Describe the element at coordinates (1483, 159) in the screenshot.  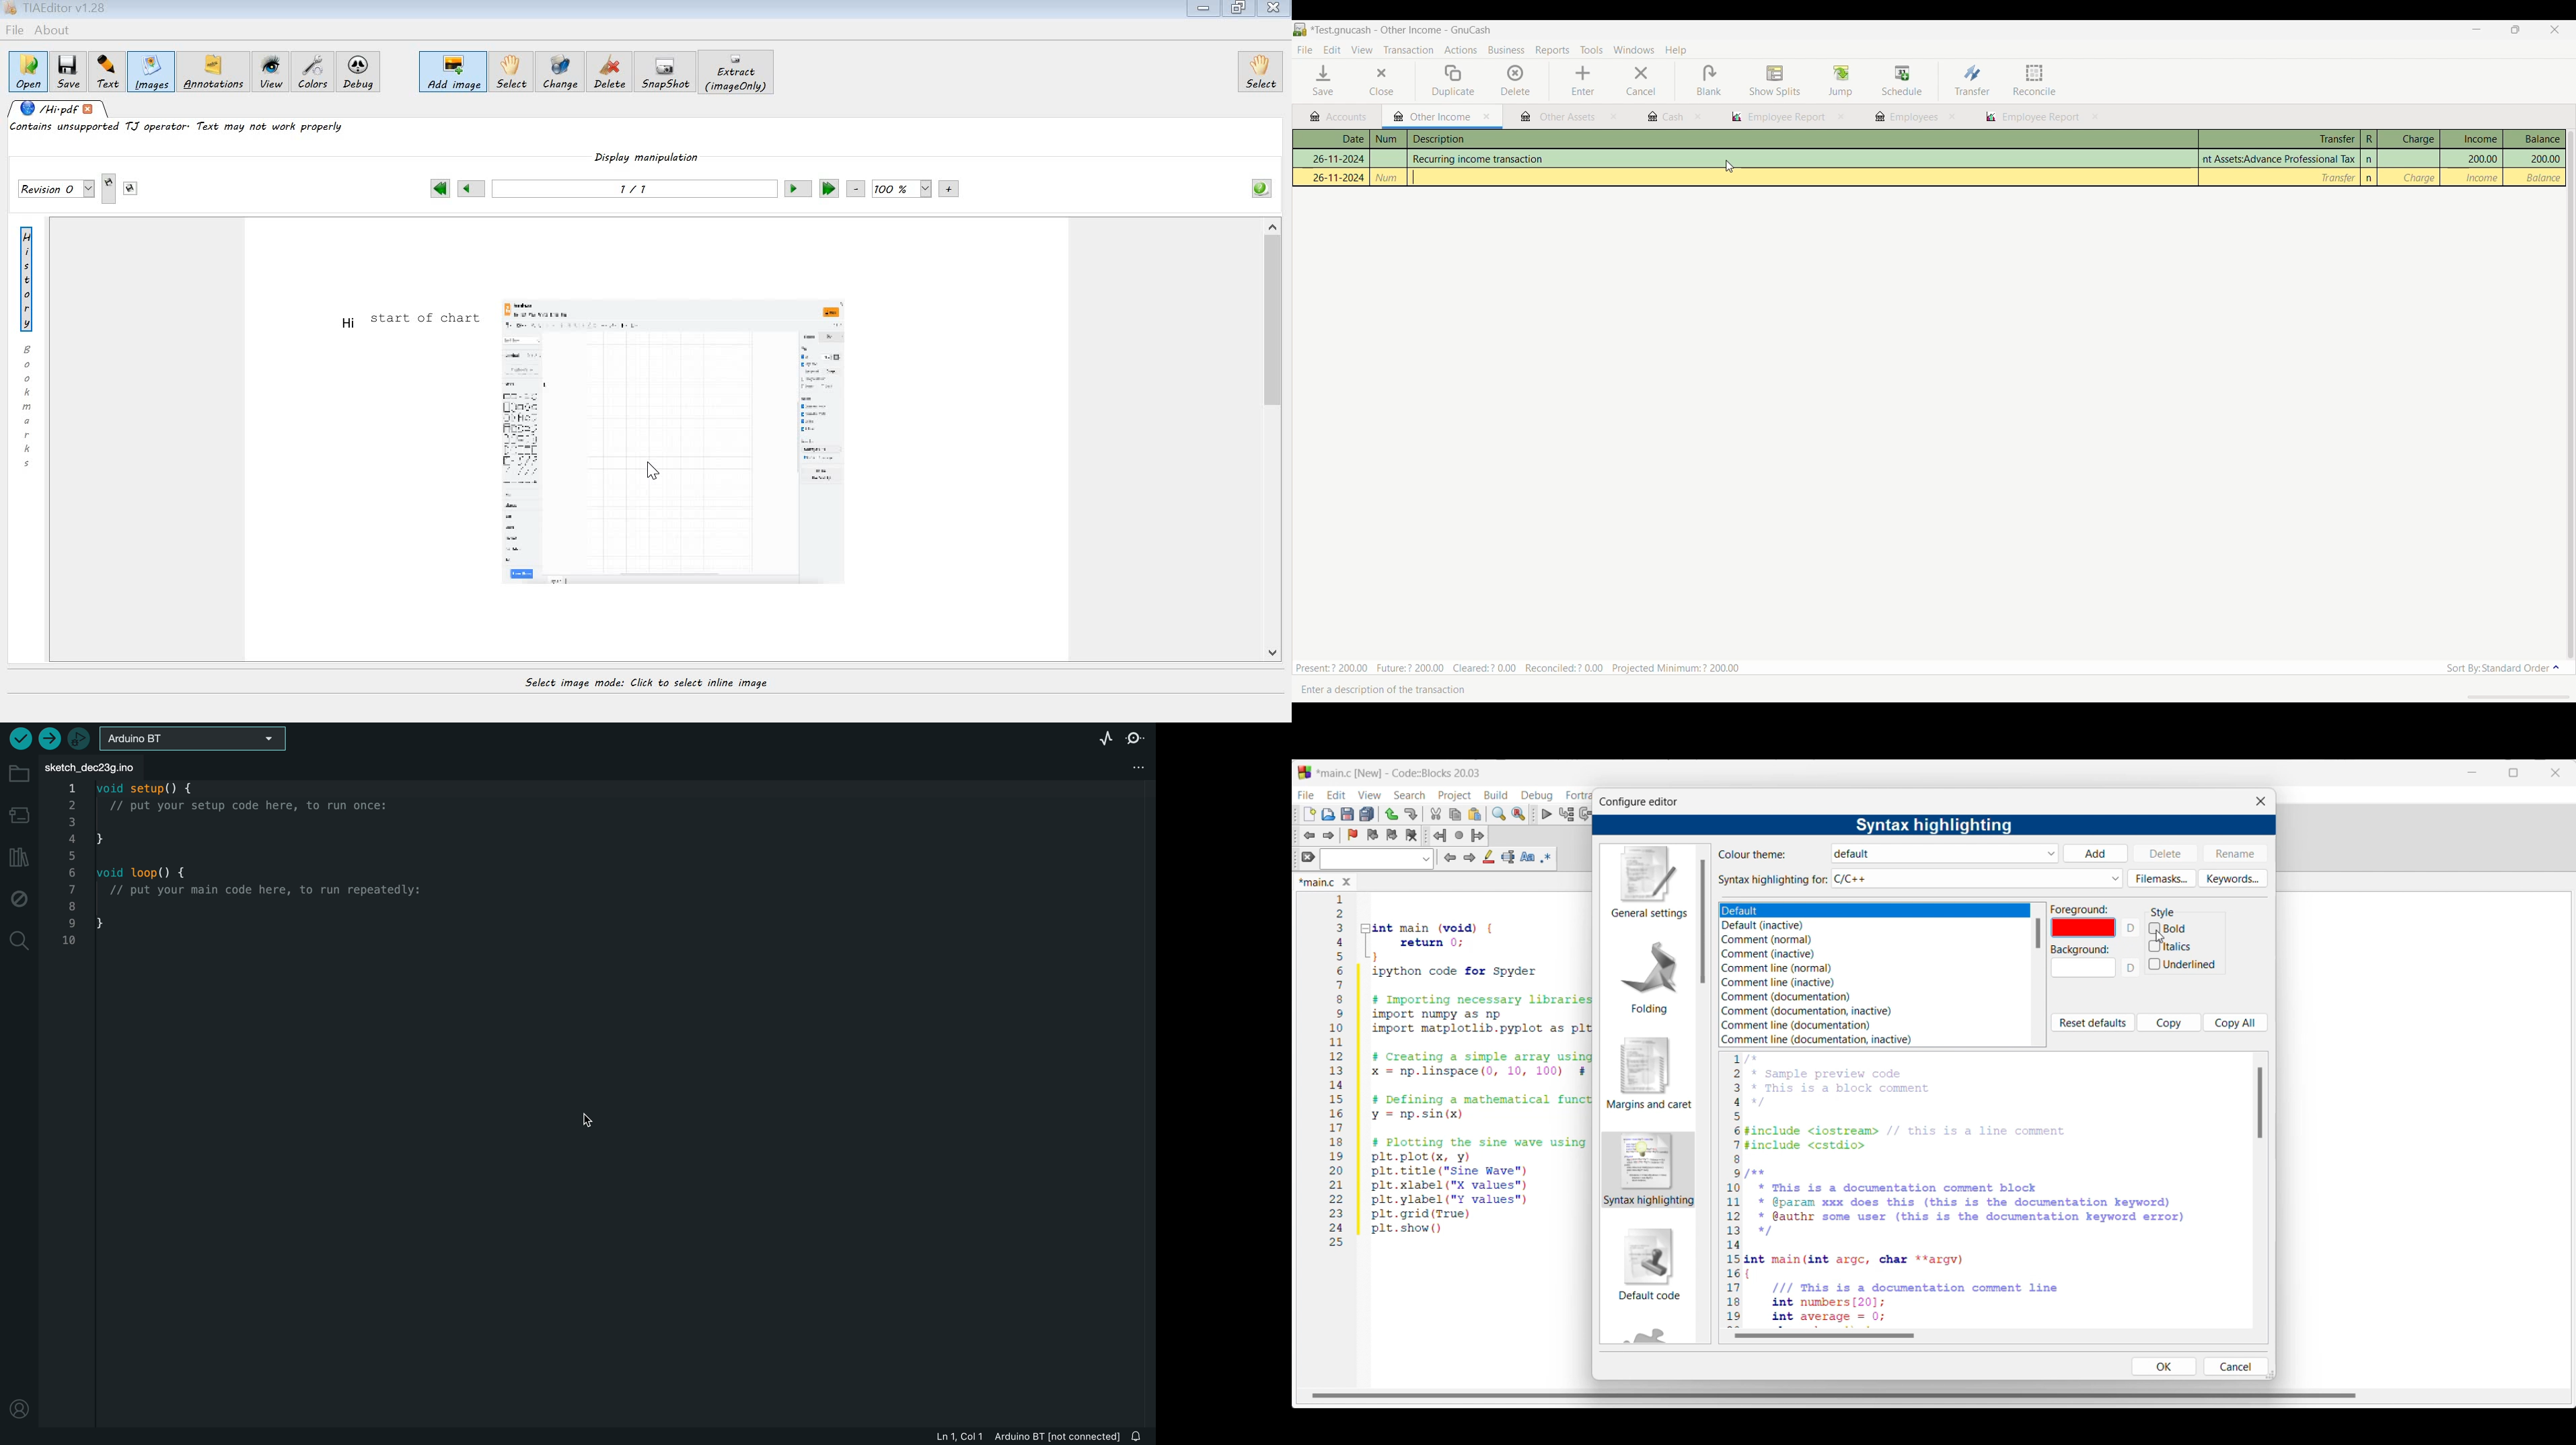
I see `Recurring income transaction` at that location.